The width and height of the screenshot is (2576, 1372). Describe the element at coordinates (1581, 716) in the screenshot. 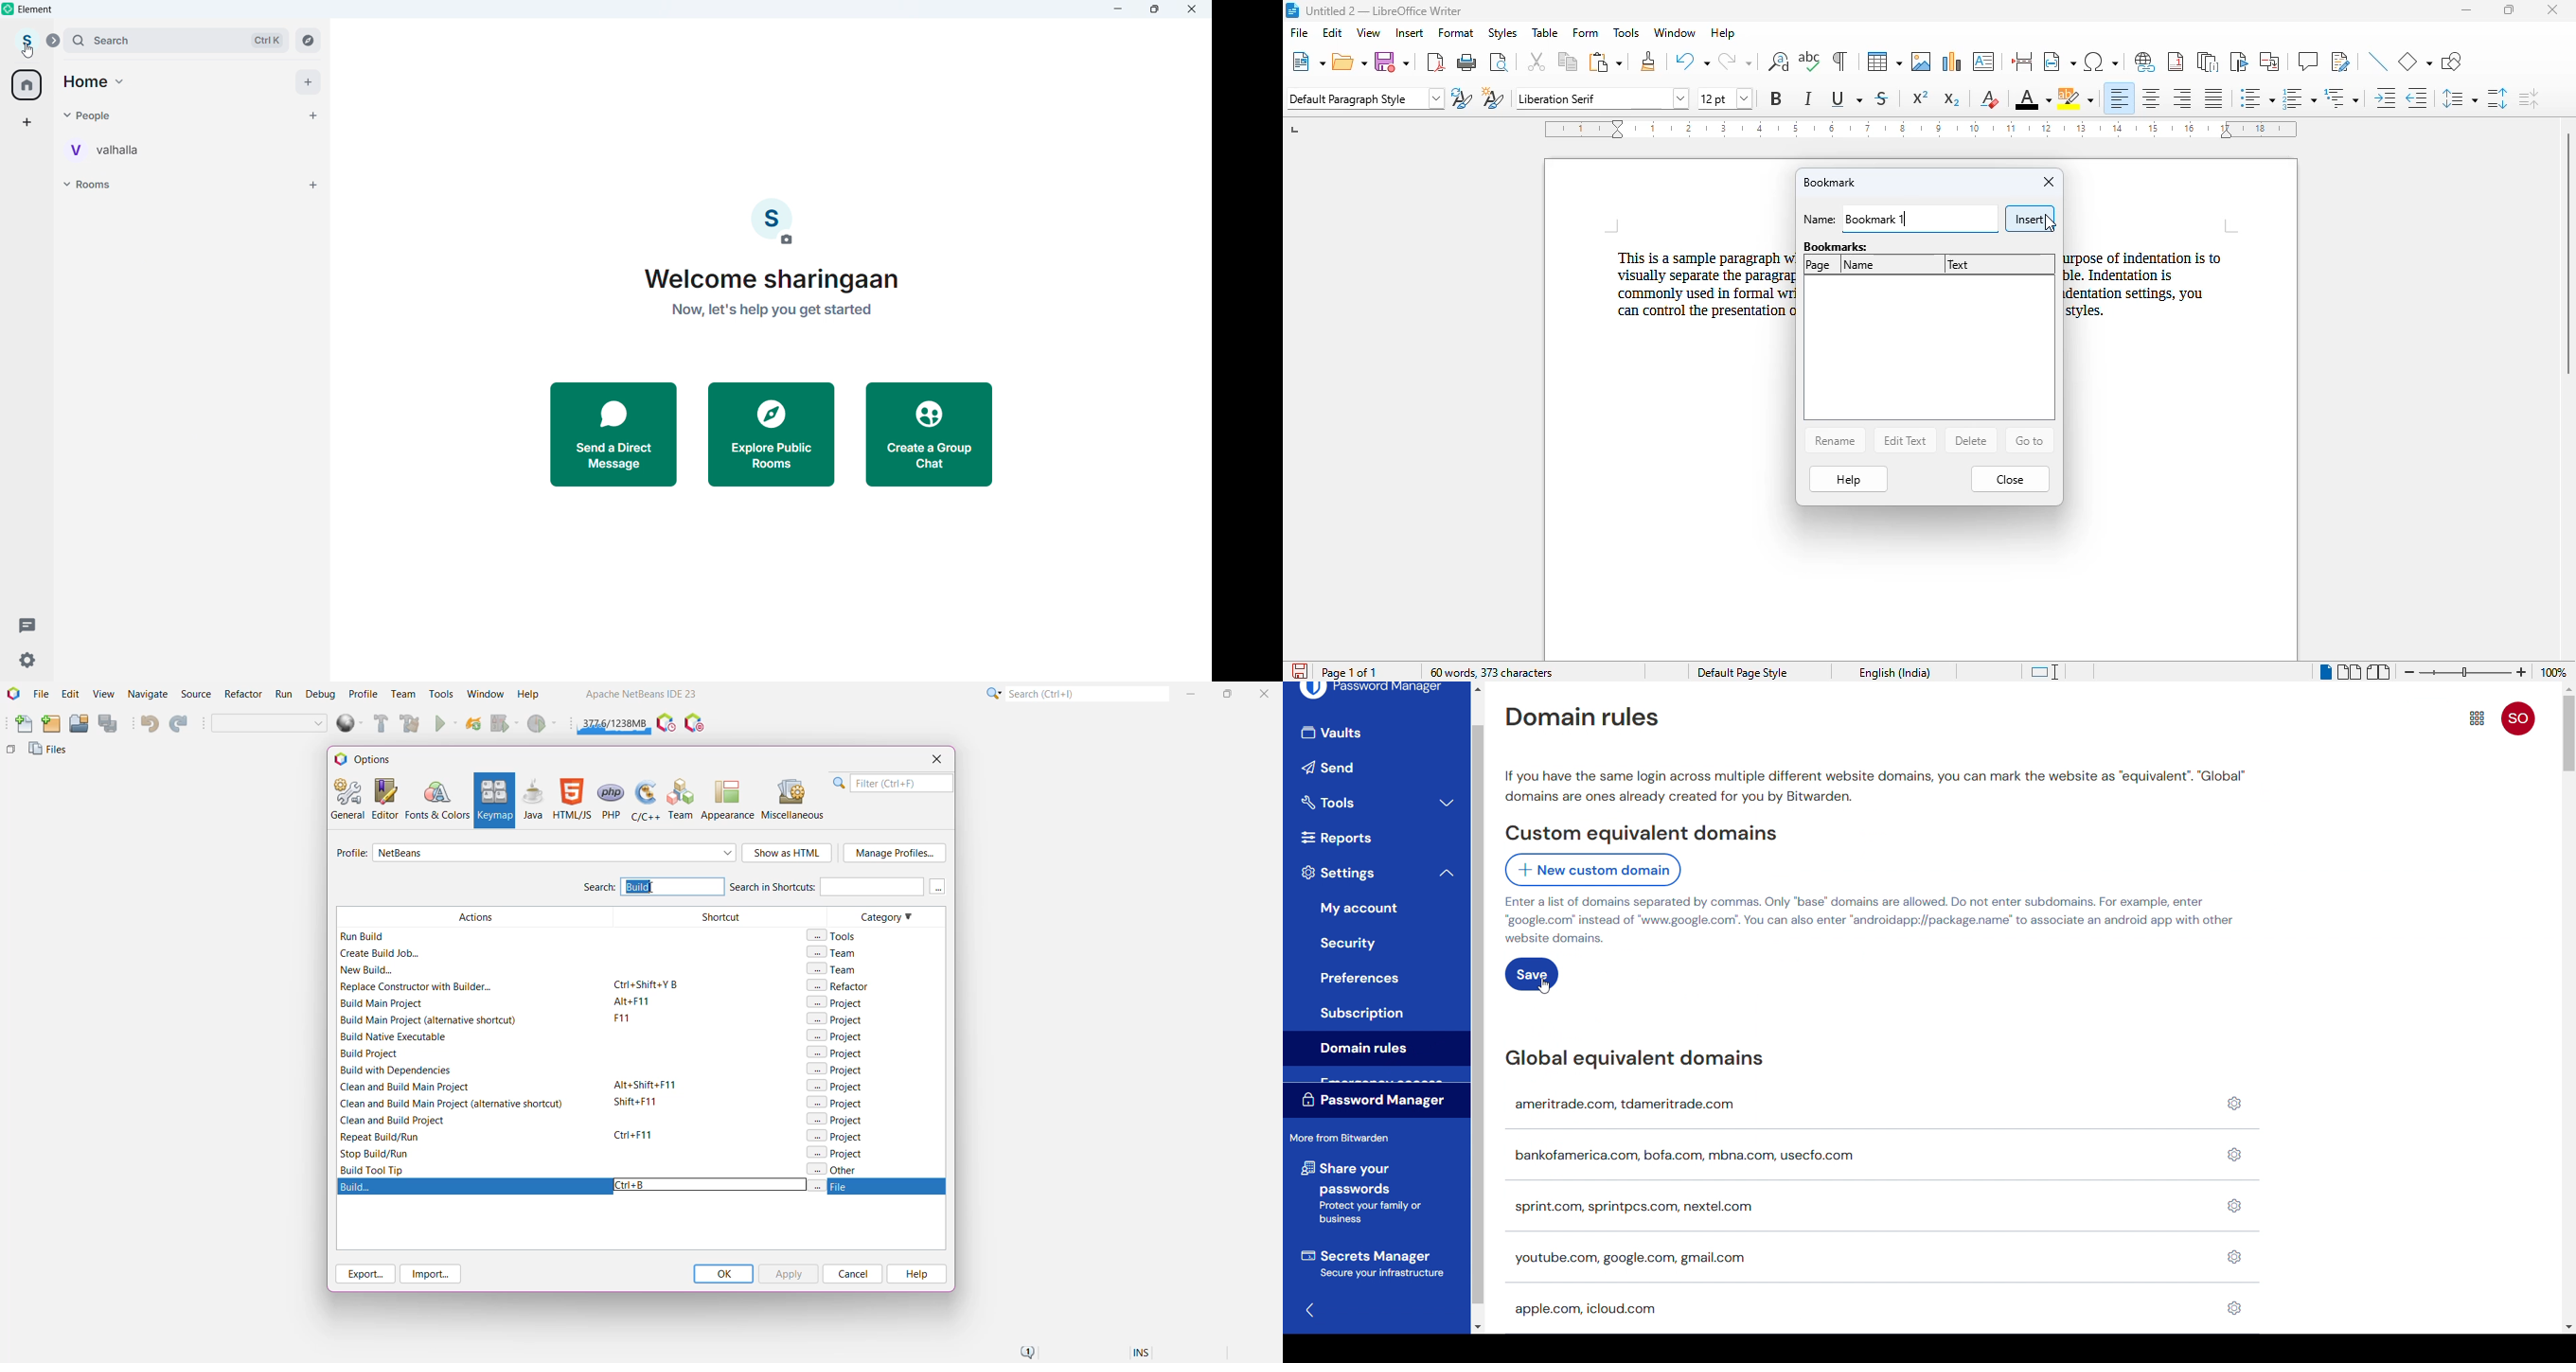

I see `Domain rules` at that location.